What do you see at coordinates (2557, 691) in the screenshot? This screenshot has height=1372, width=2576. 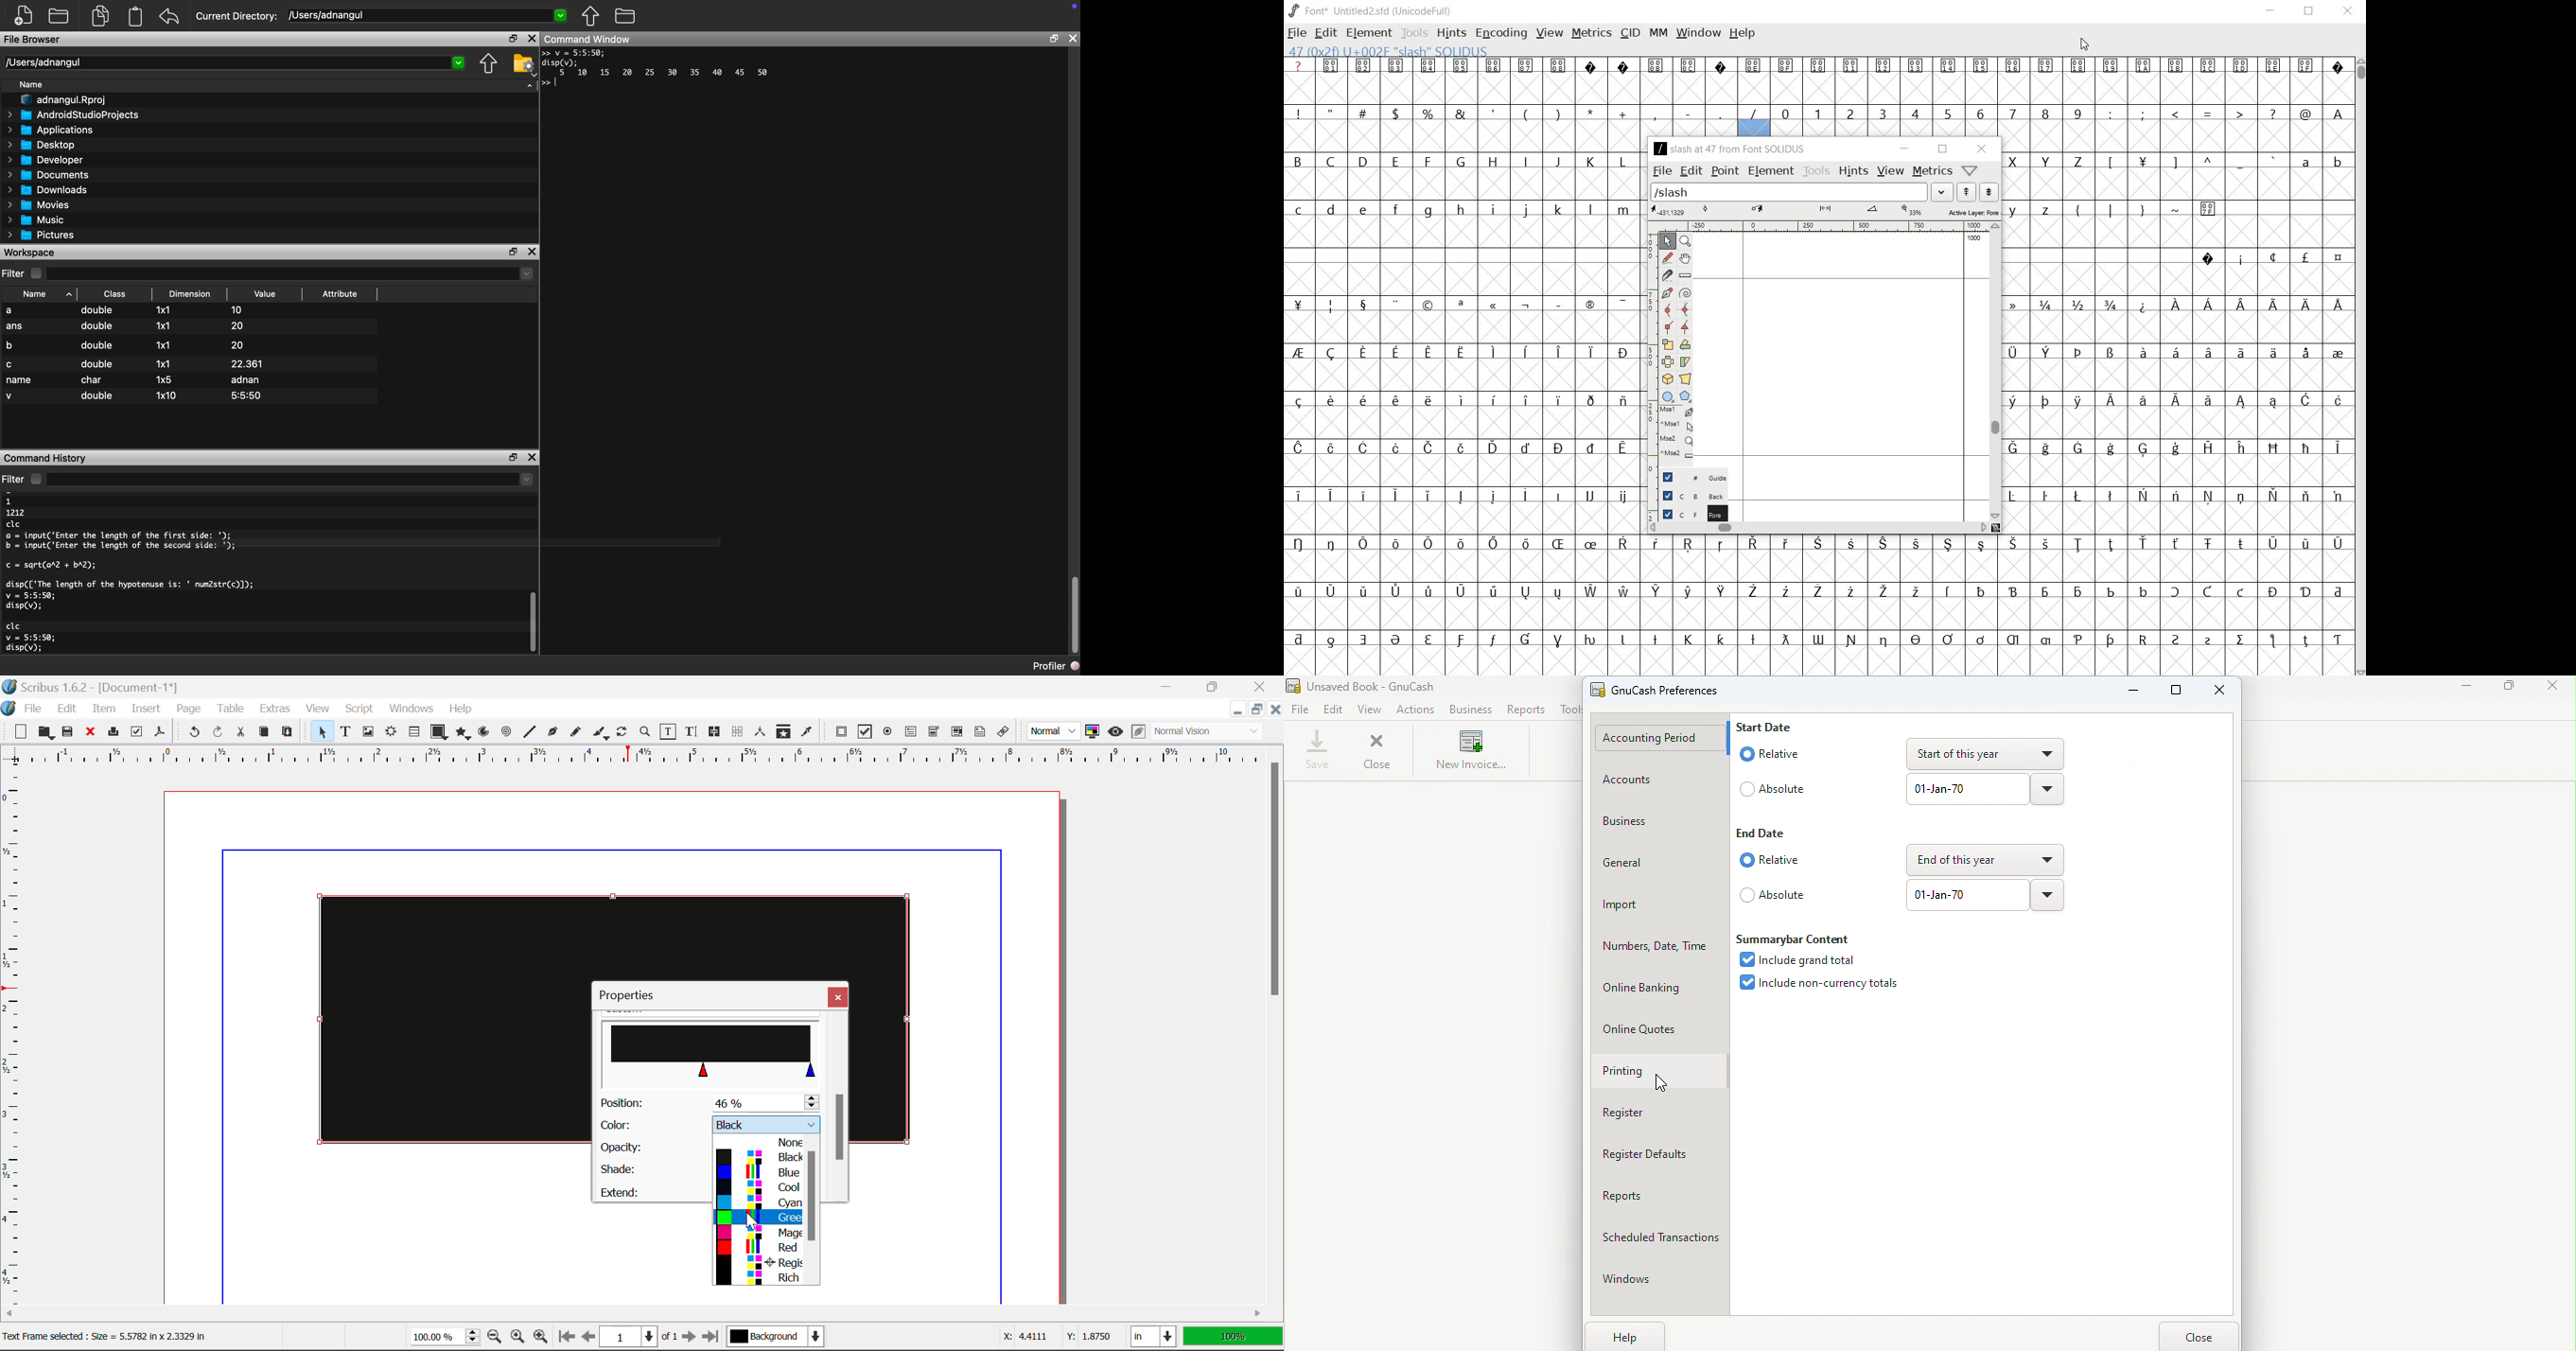 I see `Close` at bounding box center [2557, 691].